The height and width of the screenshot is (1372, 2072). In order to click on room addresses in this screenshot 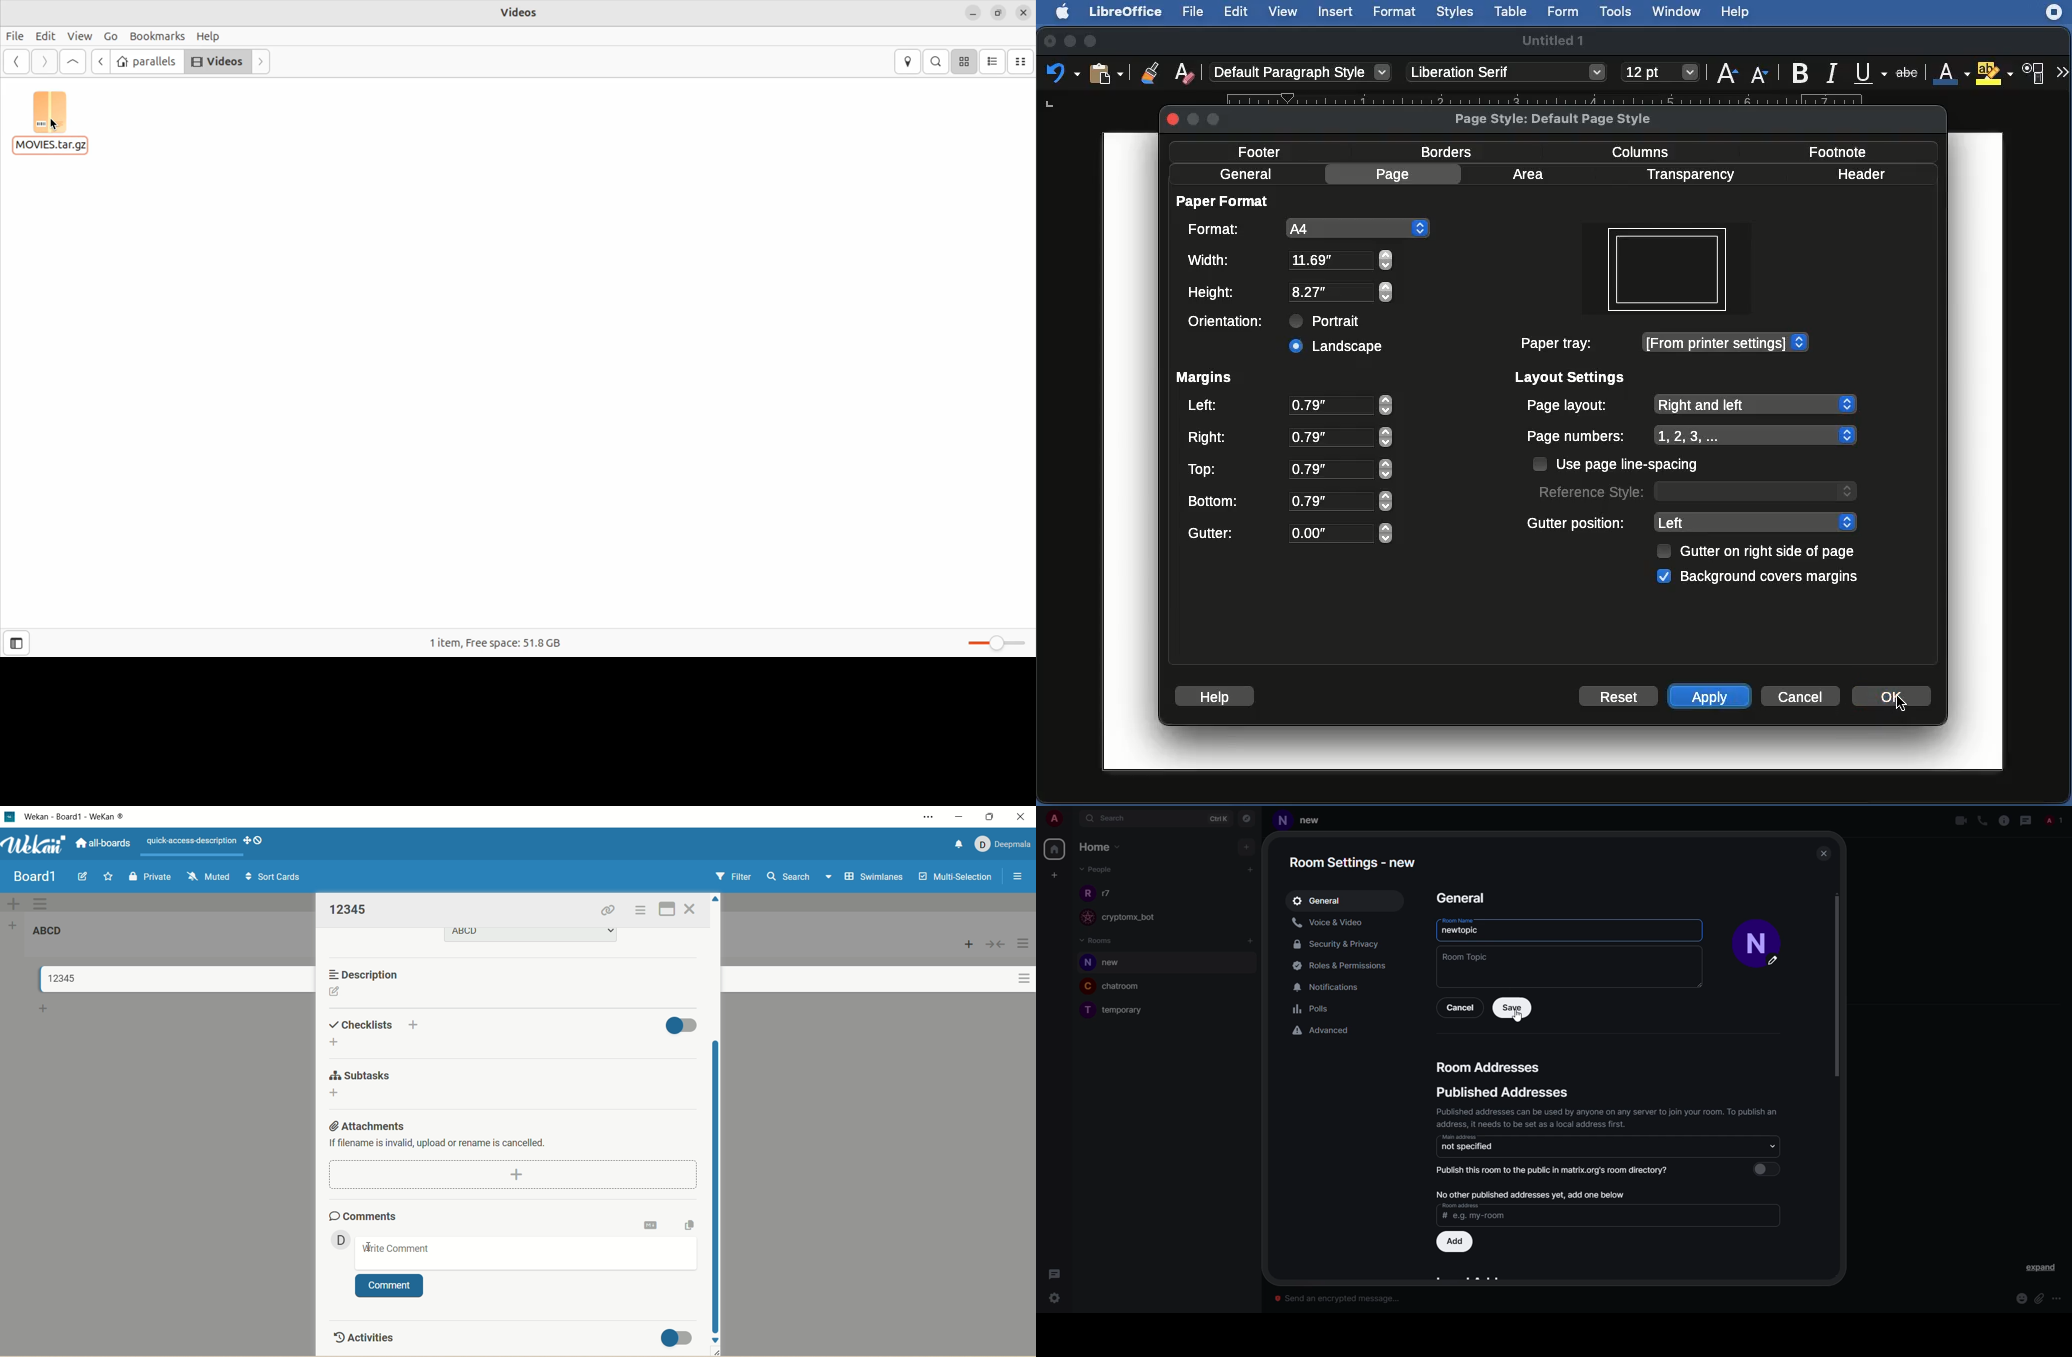, I will do `click(1489, 1067)`.